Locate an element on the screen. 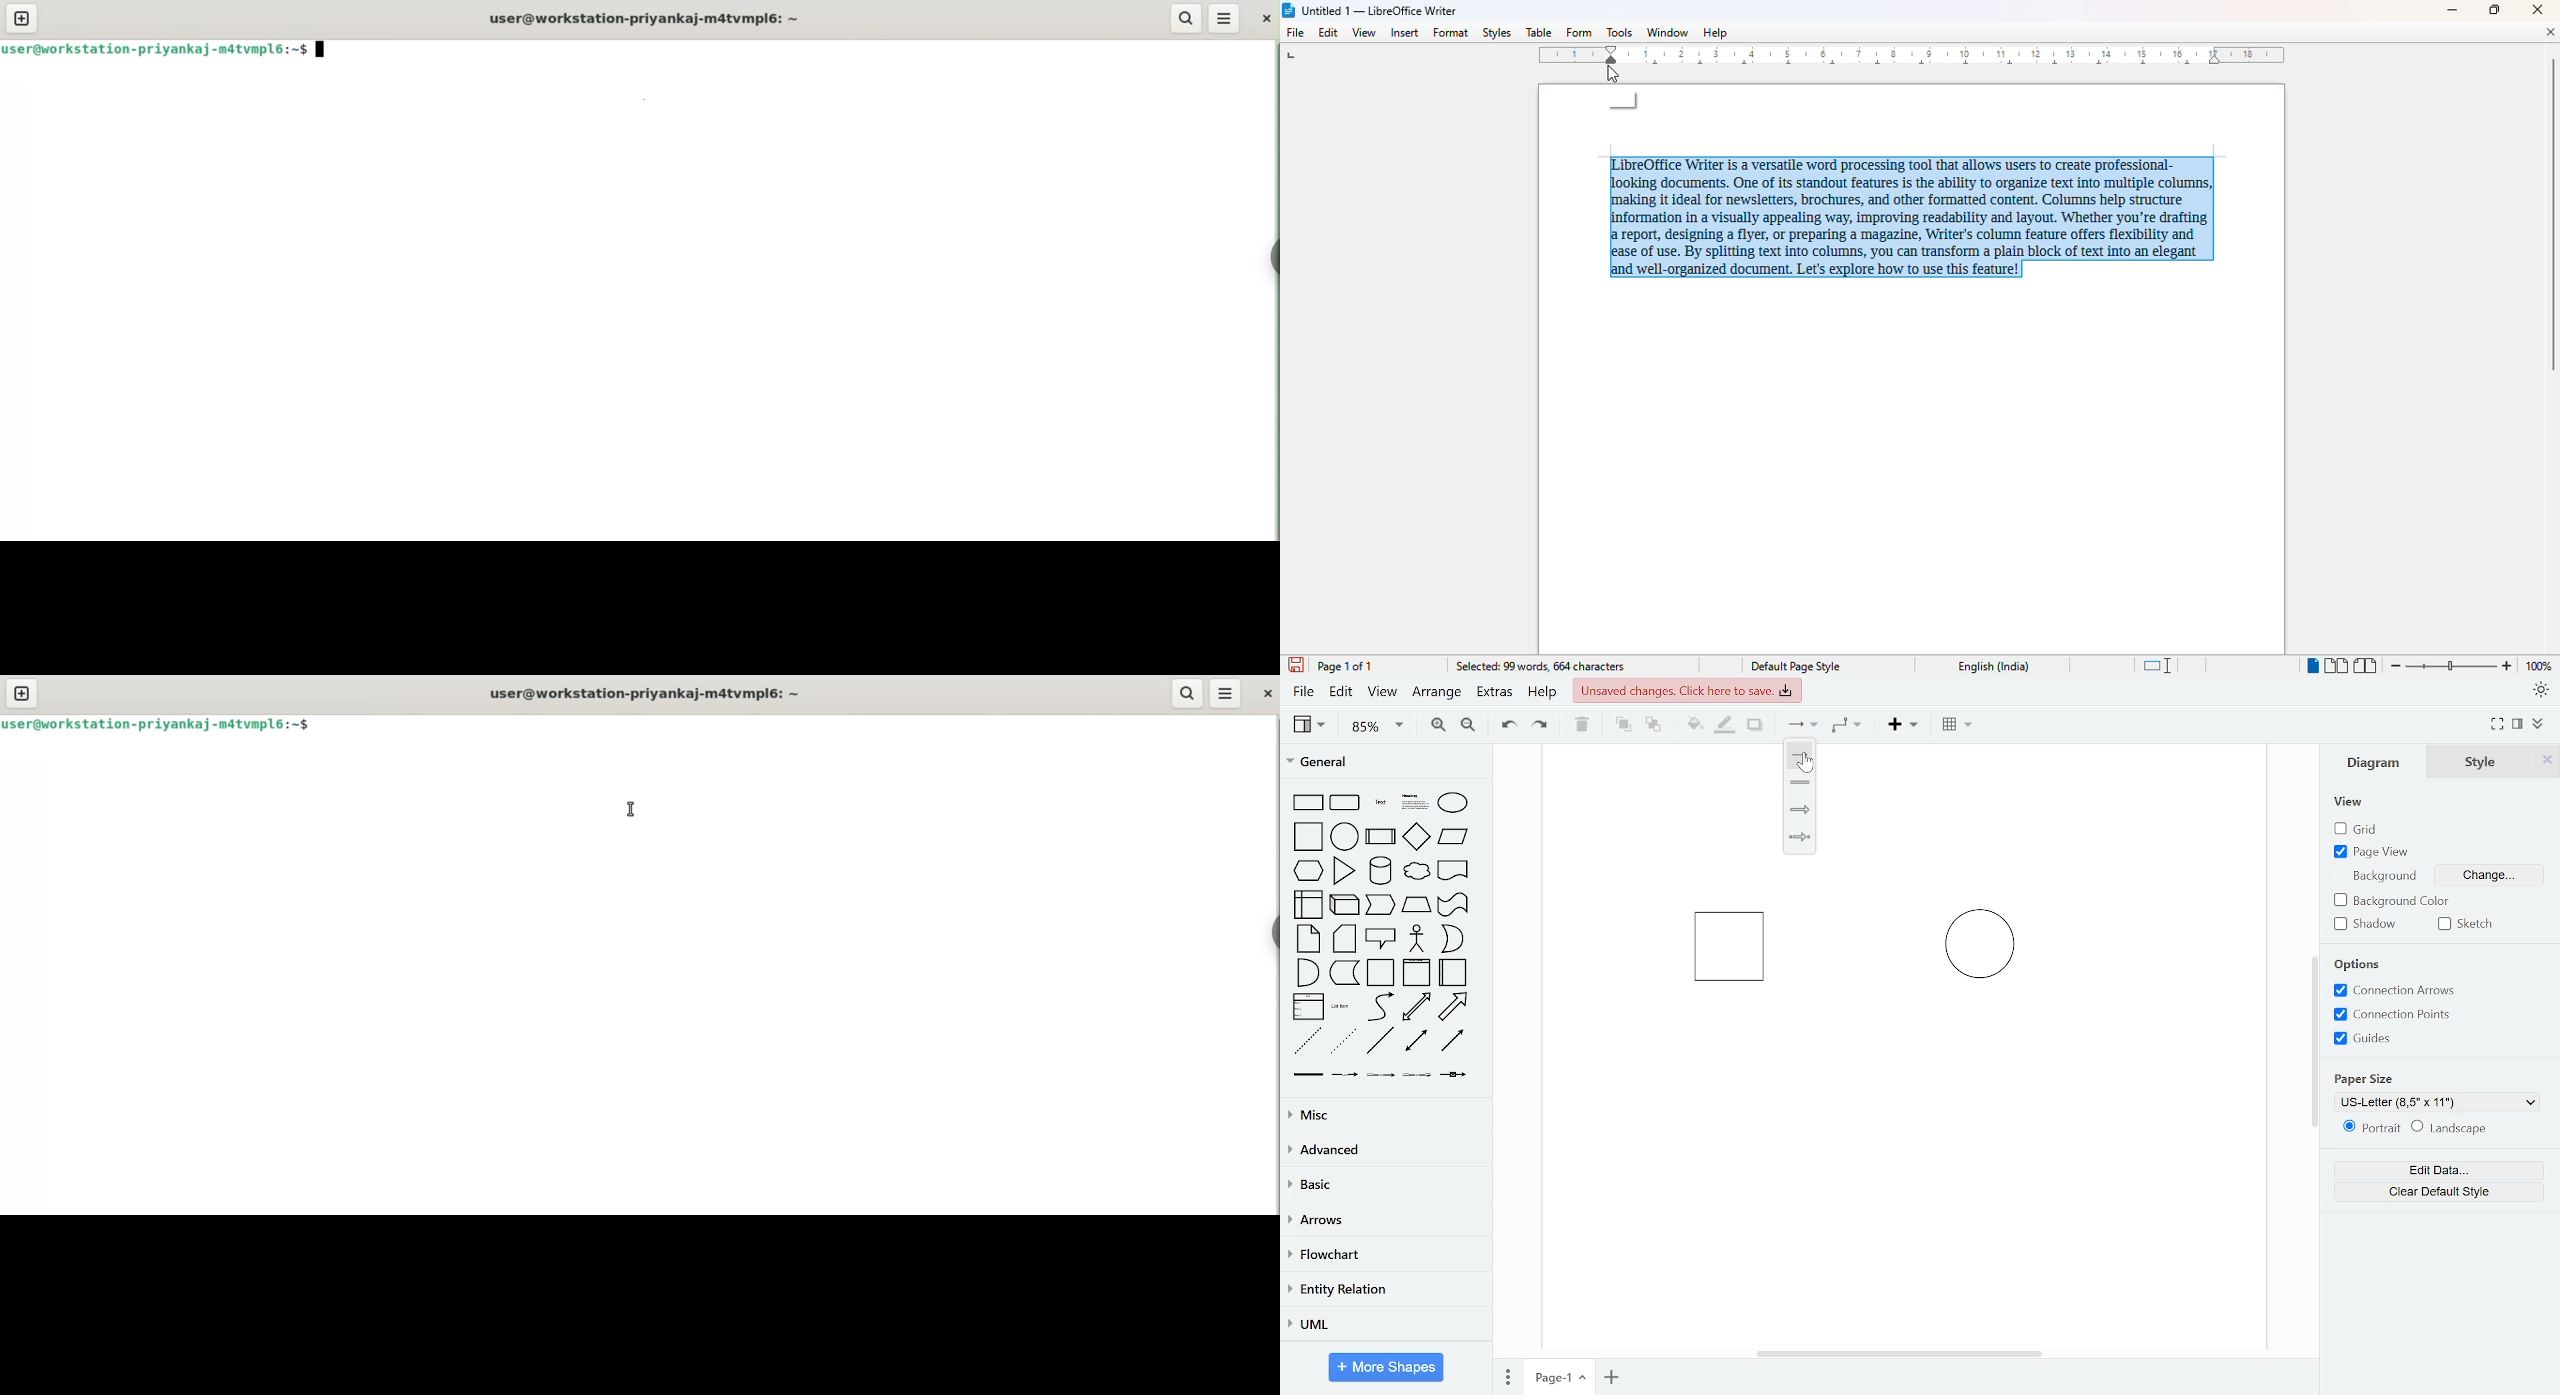 Image resolution: width=2576 pixels, height=1400 pixels. add page is located at coordinates (1612, 1377).